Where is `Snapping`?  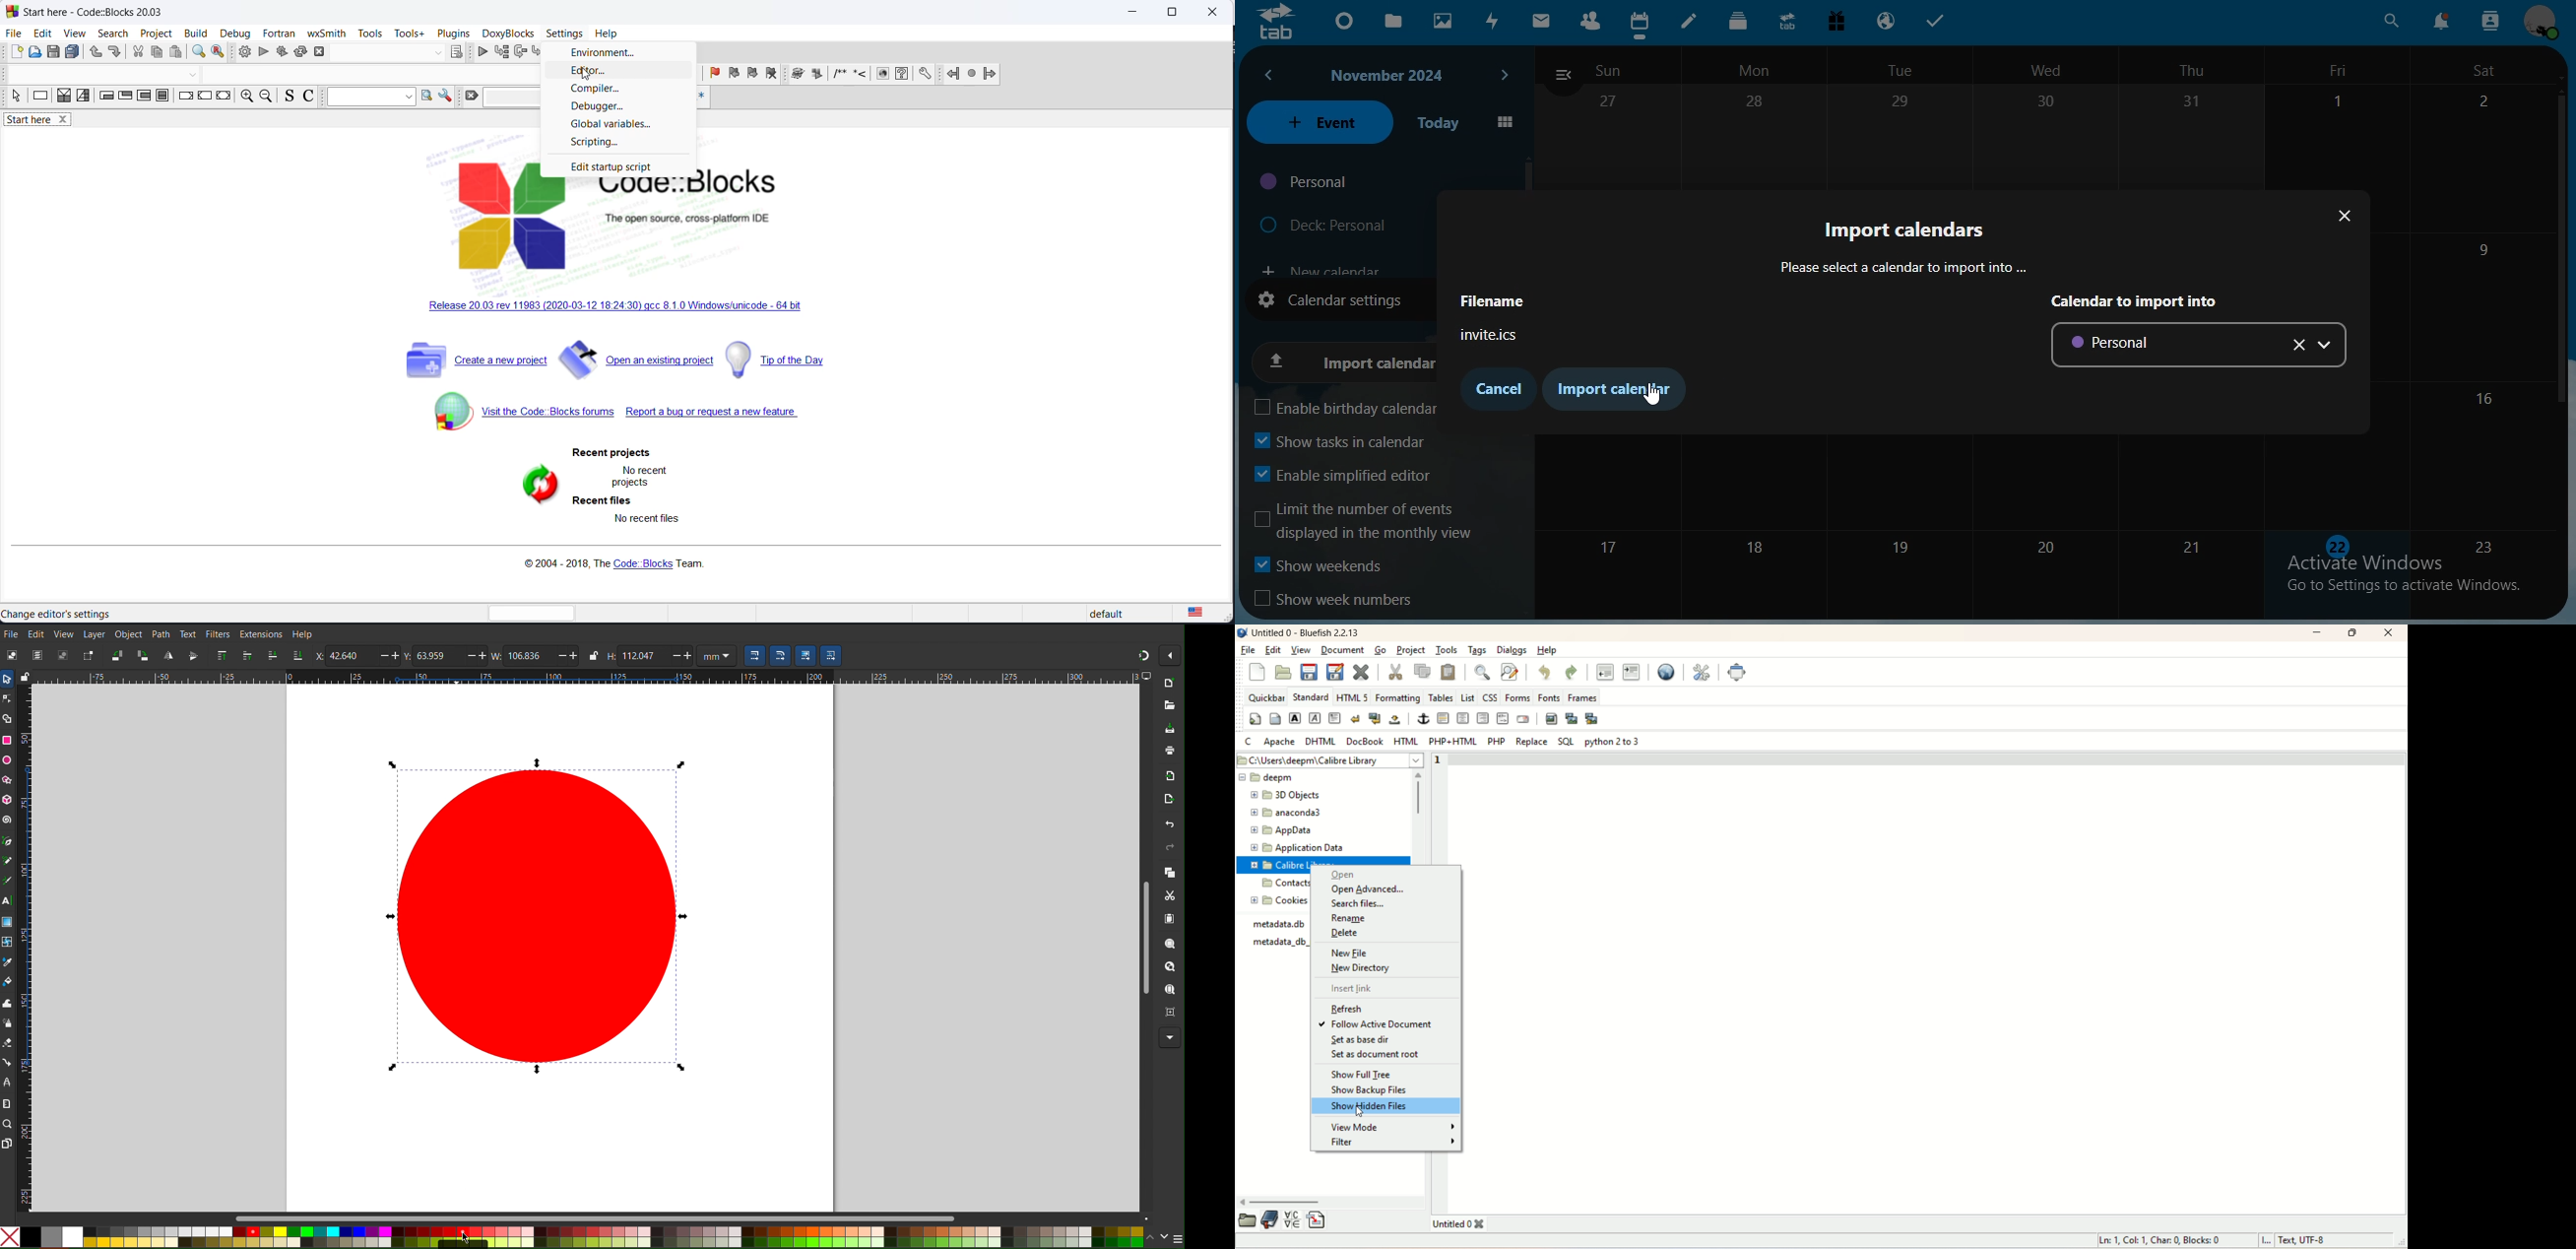
Snapping is located at coordinates (1140, 655).